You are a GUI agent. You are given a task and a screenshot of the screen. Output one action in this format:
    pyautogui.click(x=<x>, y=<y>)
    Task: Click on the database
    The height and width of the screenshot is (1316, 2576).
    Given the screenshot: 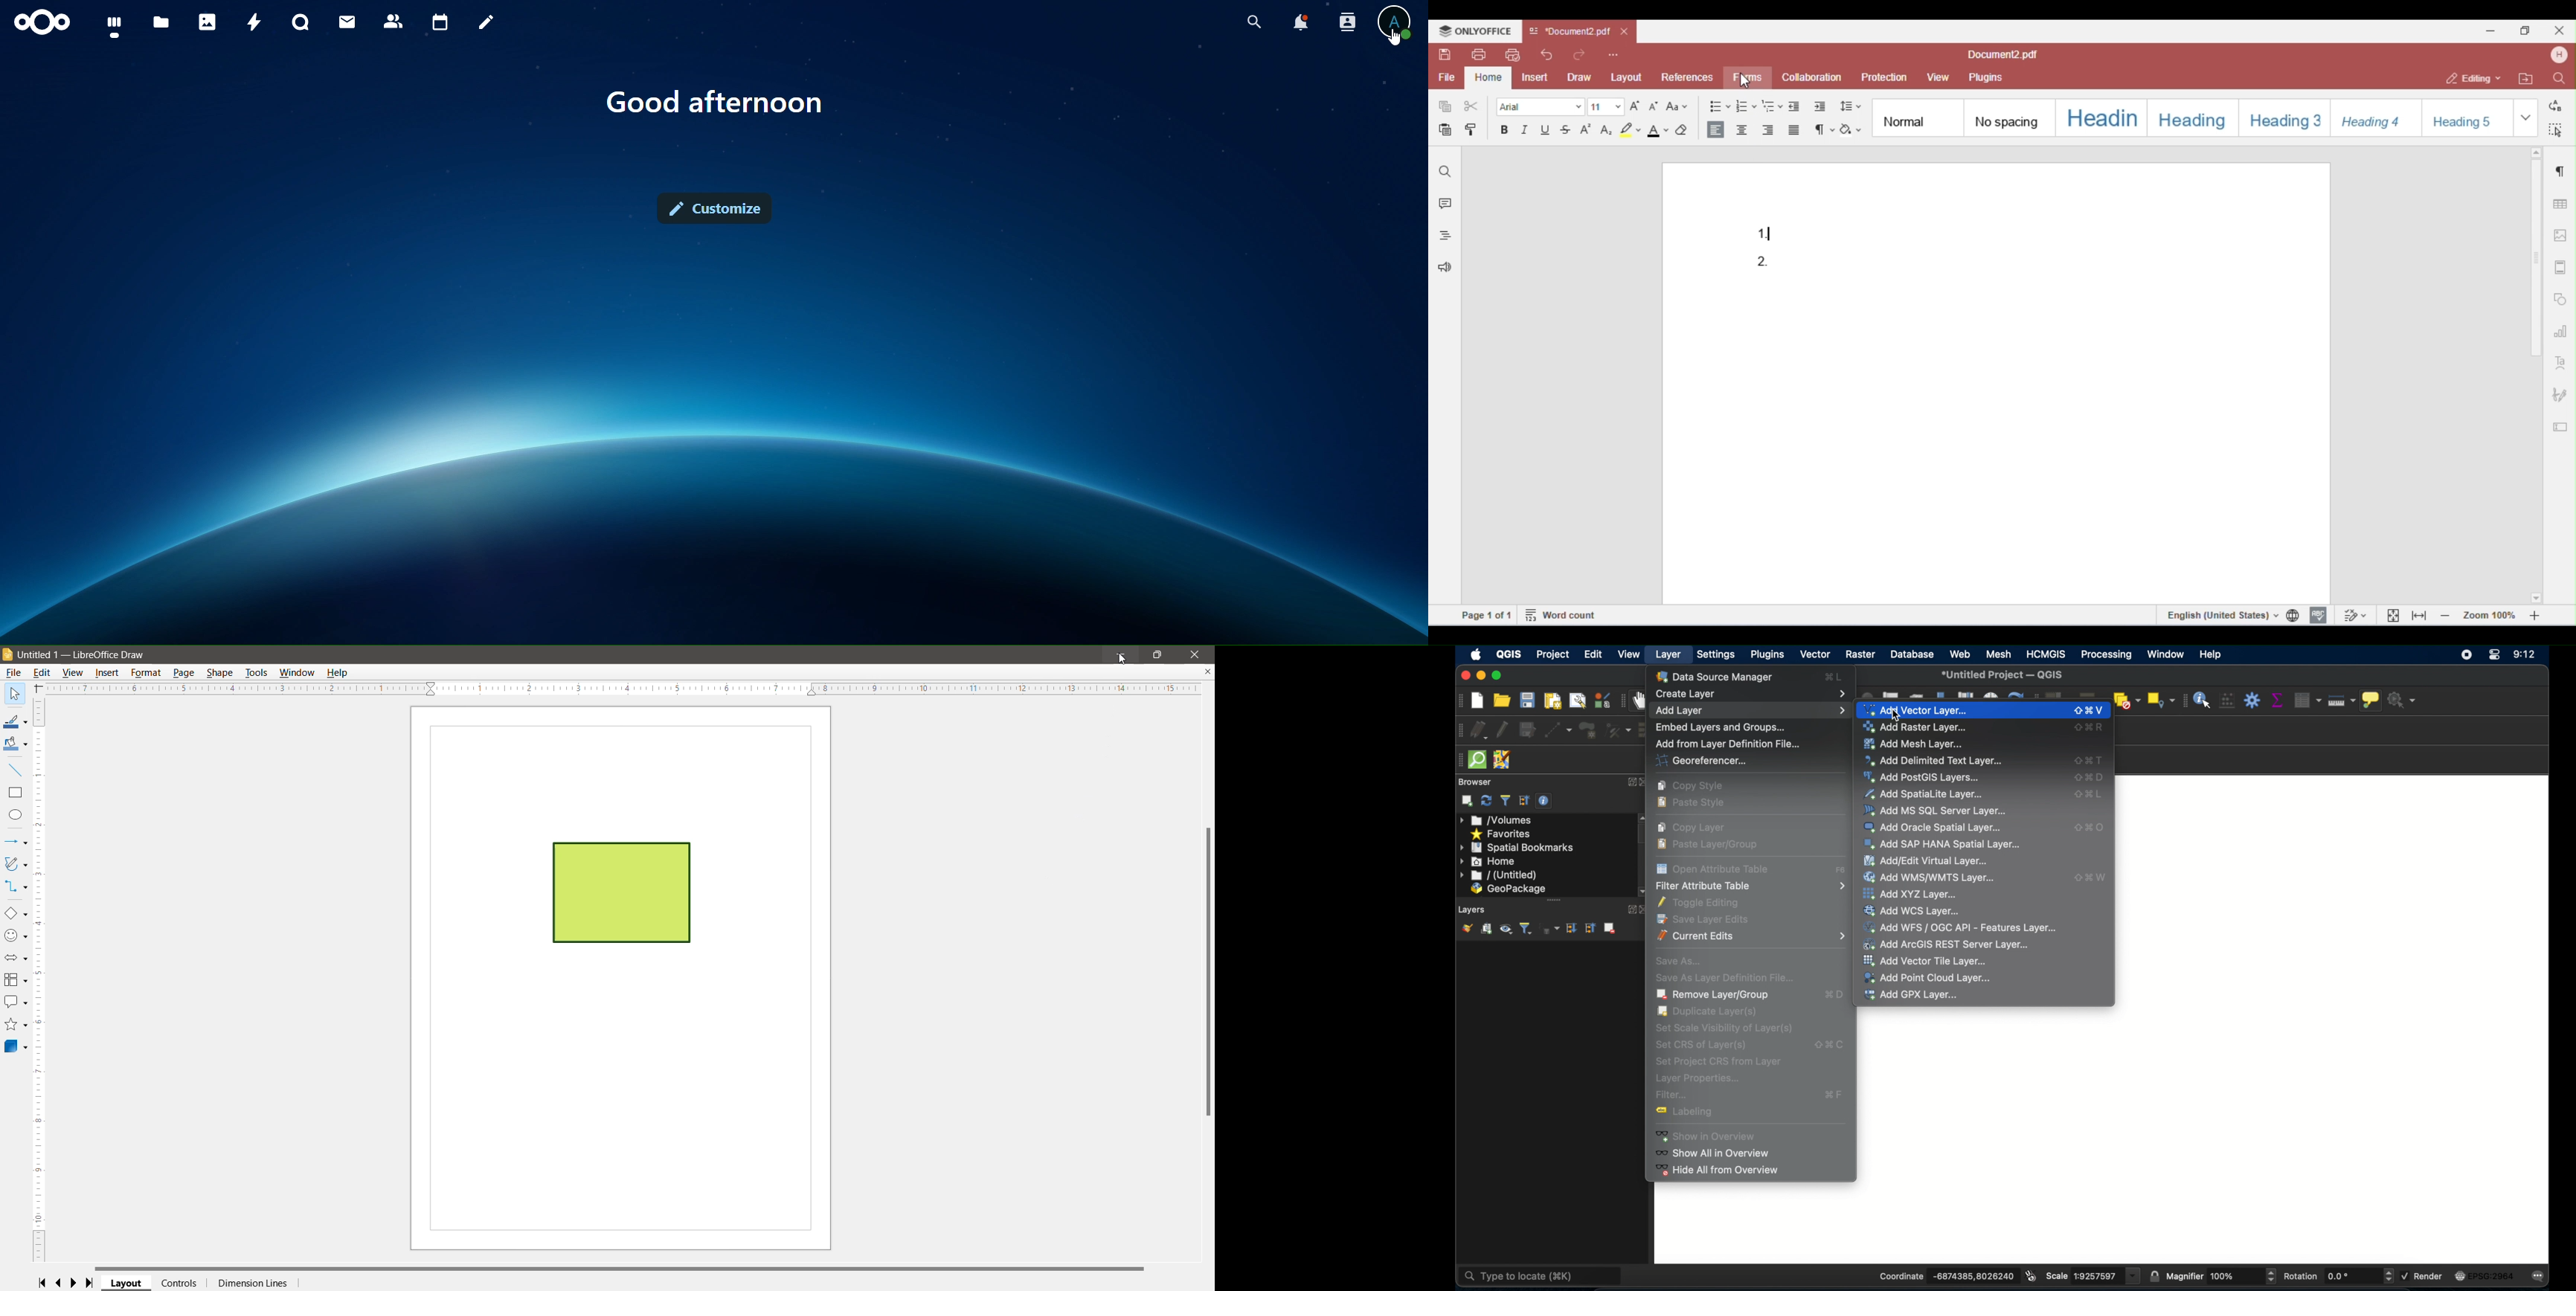 What is the action you would take?
    pyautogui.click(x=1911, y=654)
    